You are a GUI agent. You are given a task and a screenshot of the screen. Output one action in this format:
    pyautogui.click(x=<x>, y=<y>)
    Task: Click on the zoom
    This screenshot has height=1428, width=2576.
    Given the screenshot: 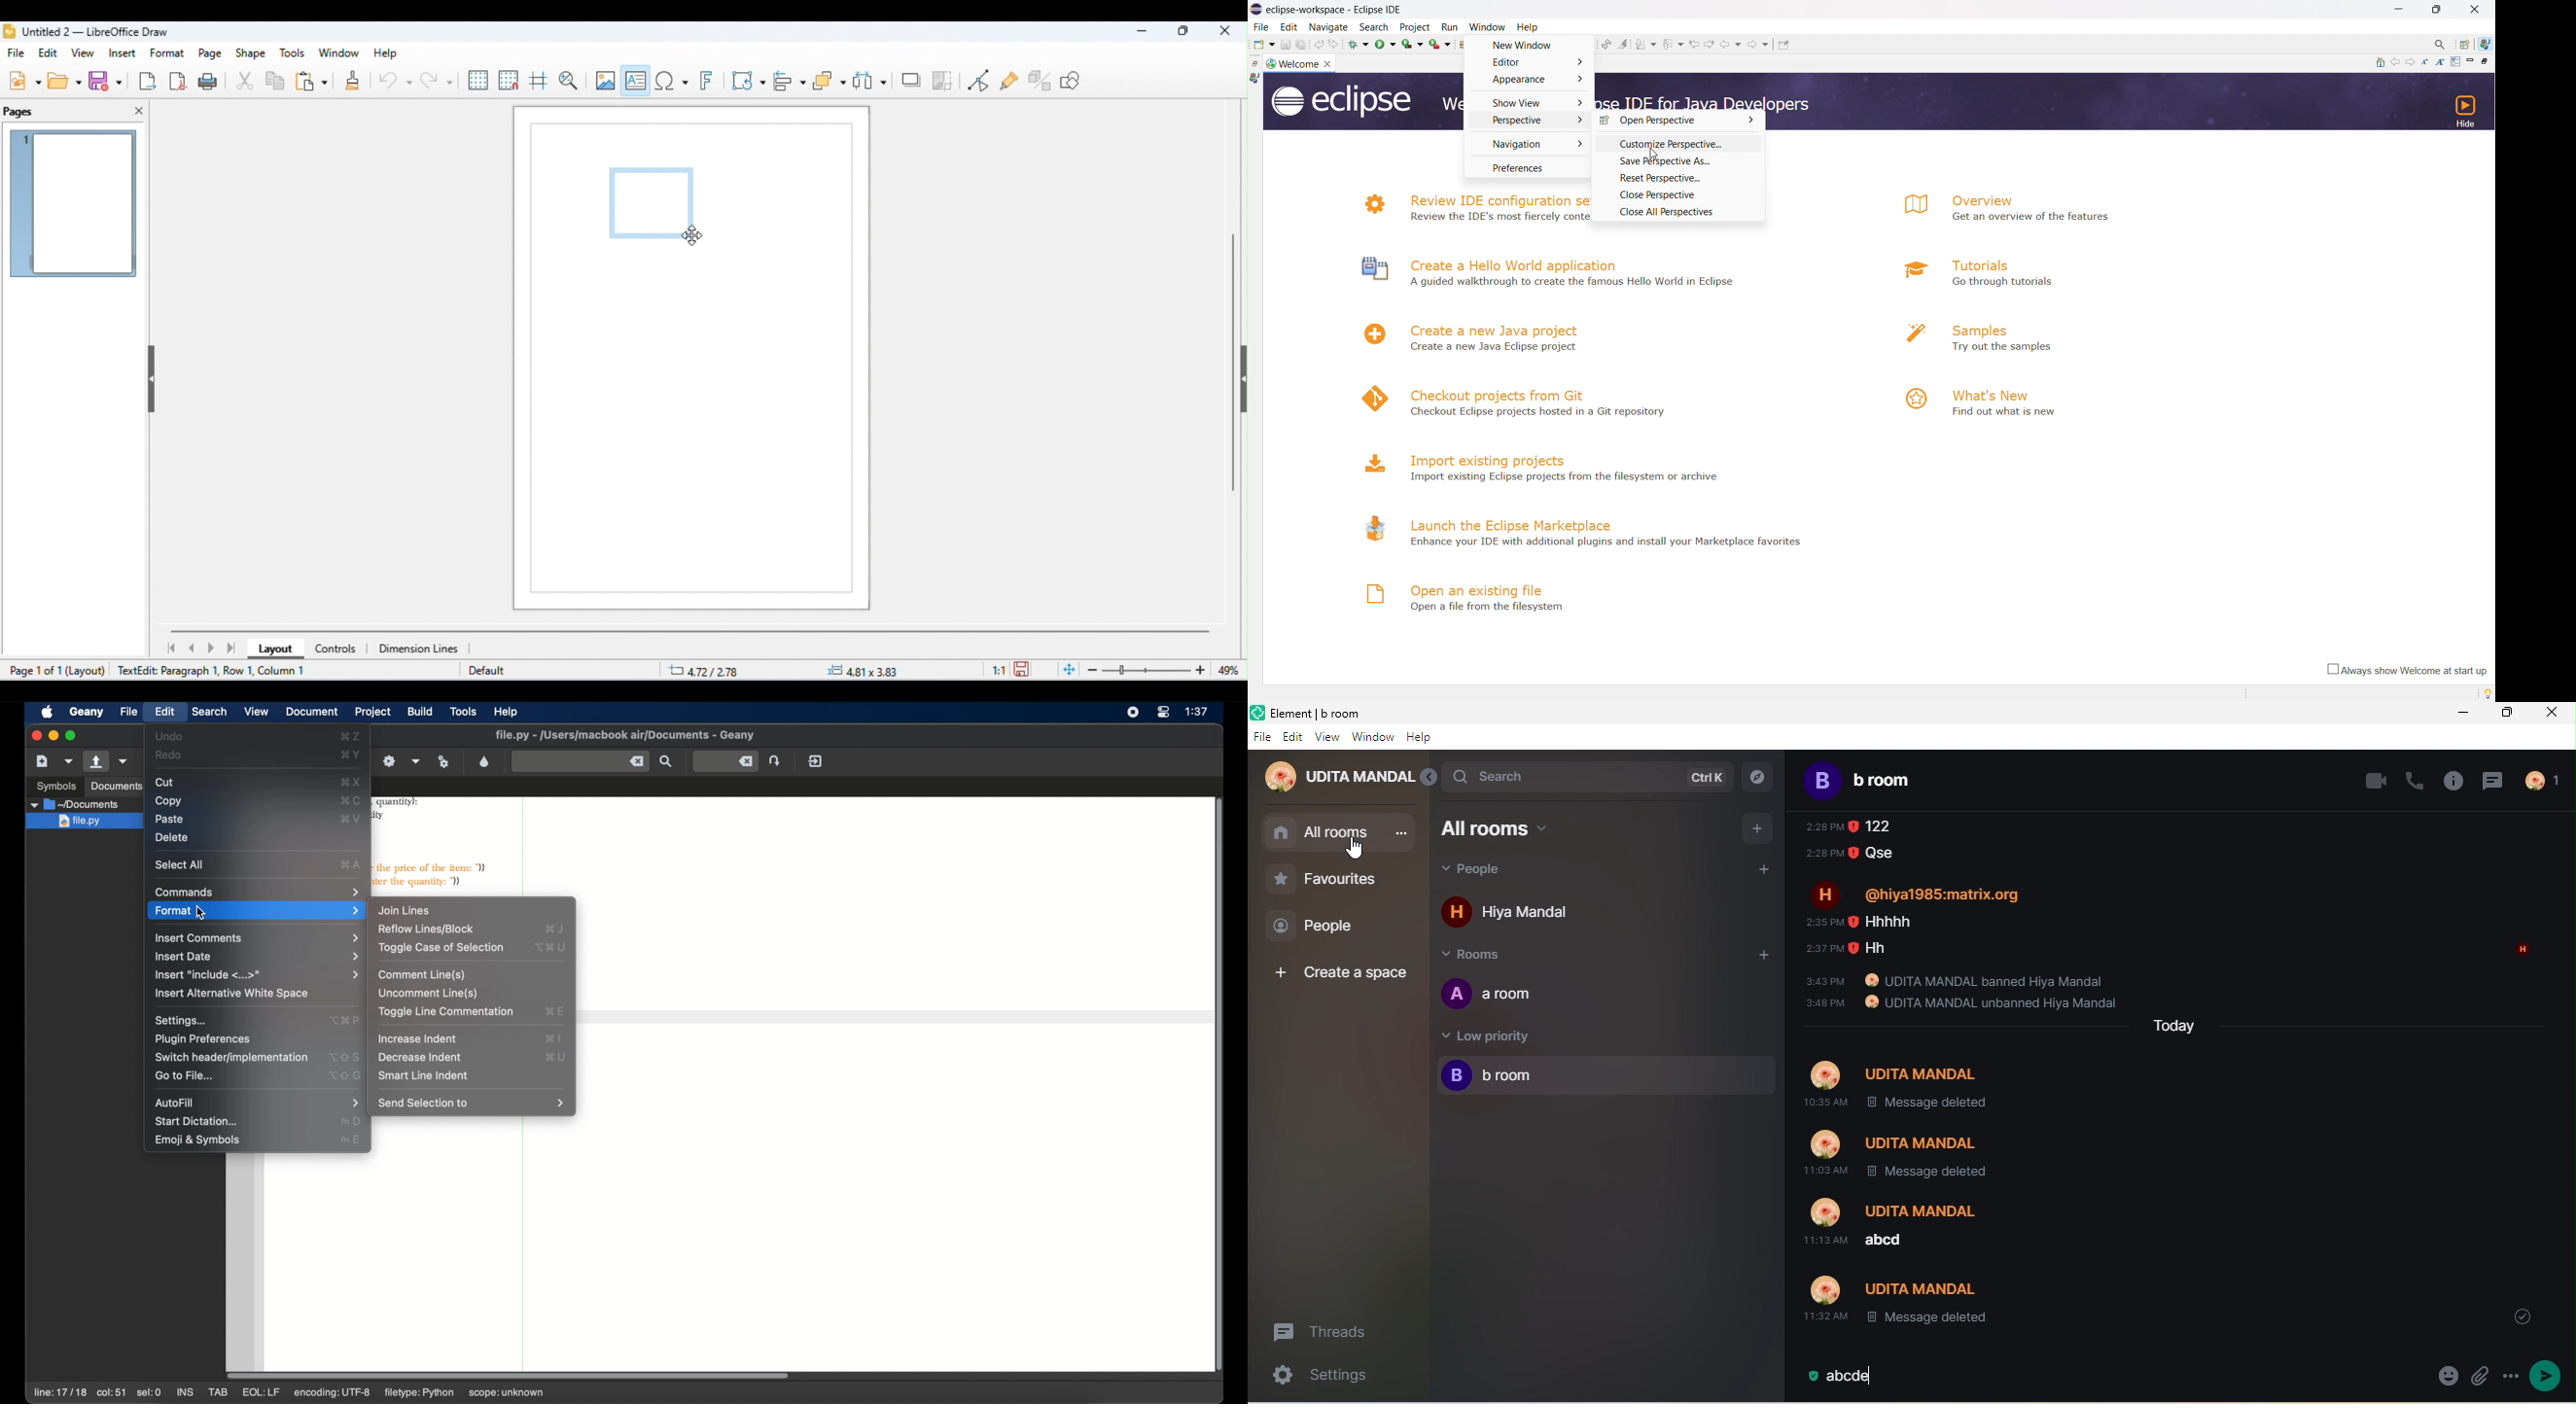 What is the action you would take?
    pyautogui.click(x=1151, y=670)
    